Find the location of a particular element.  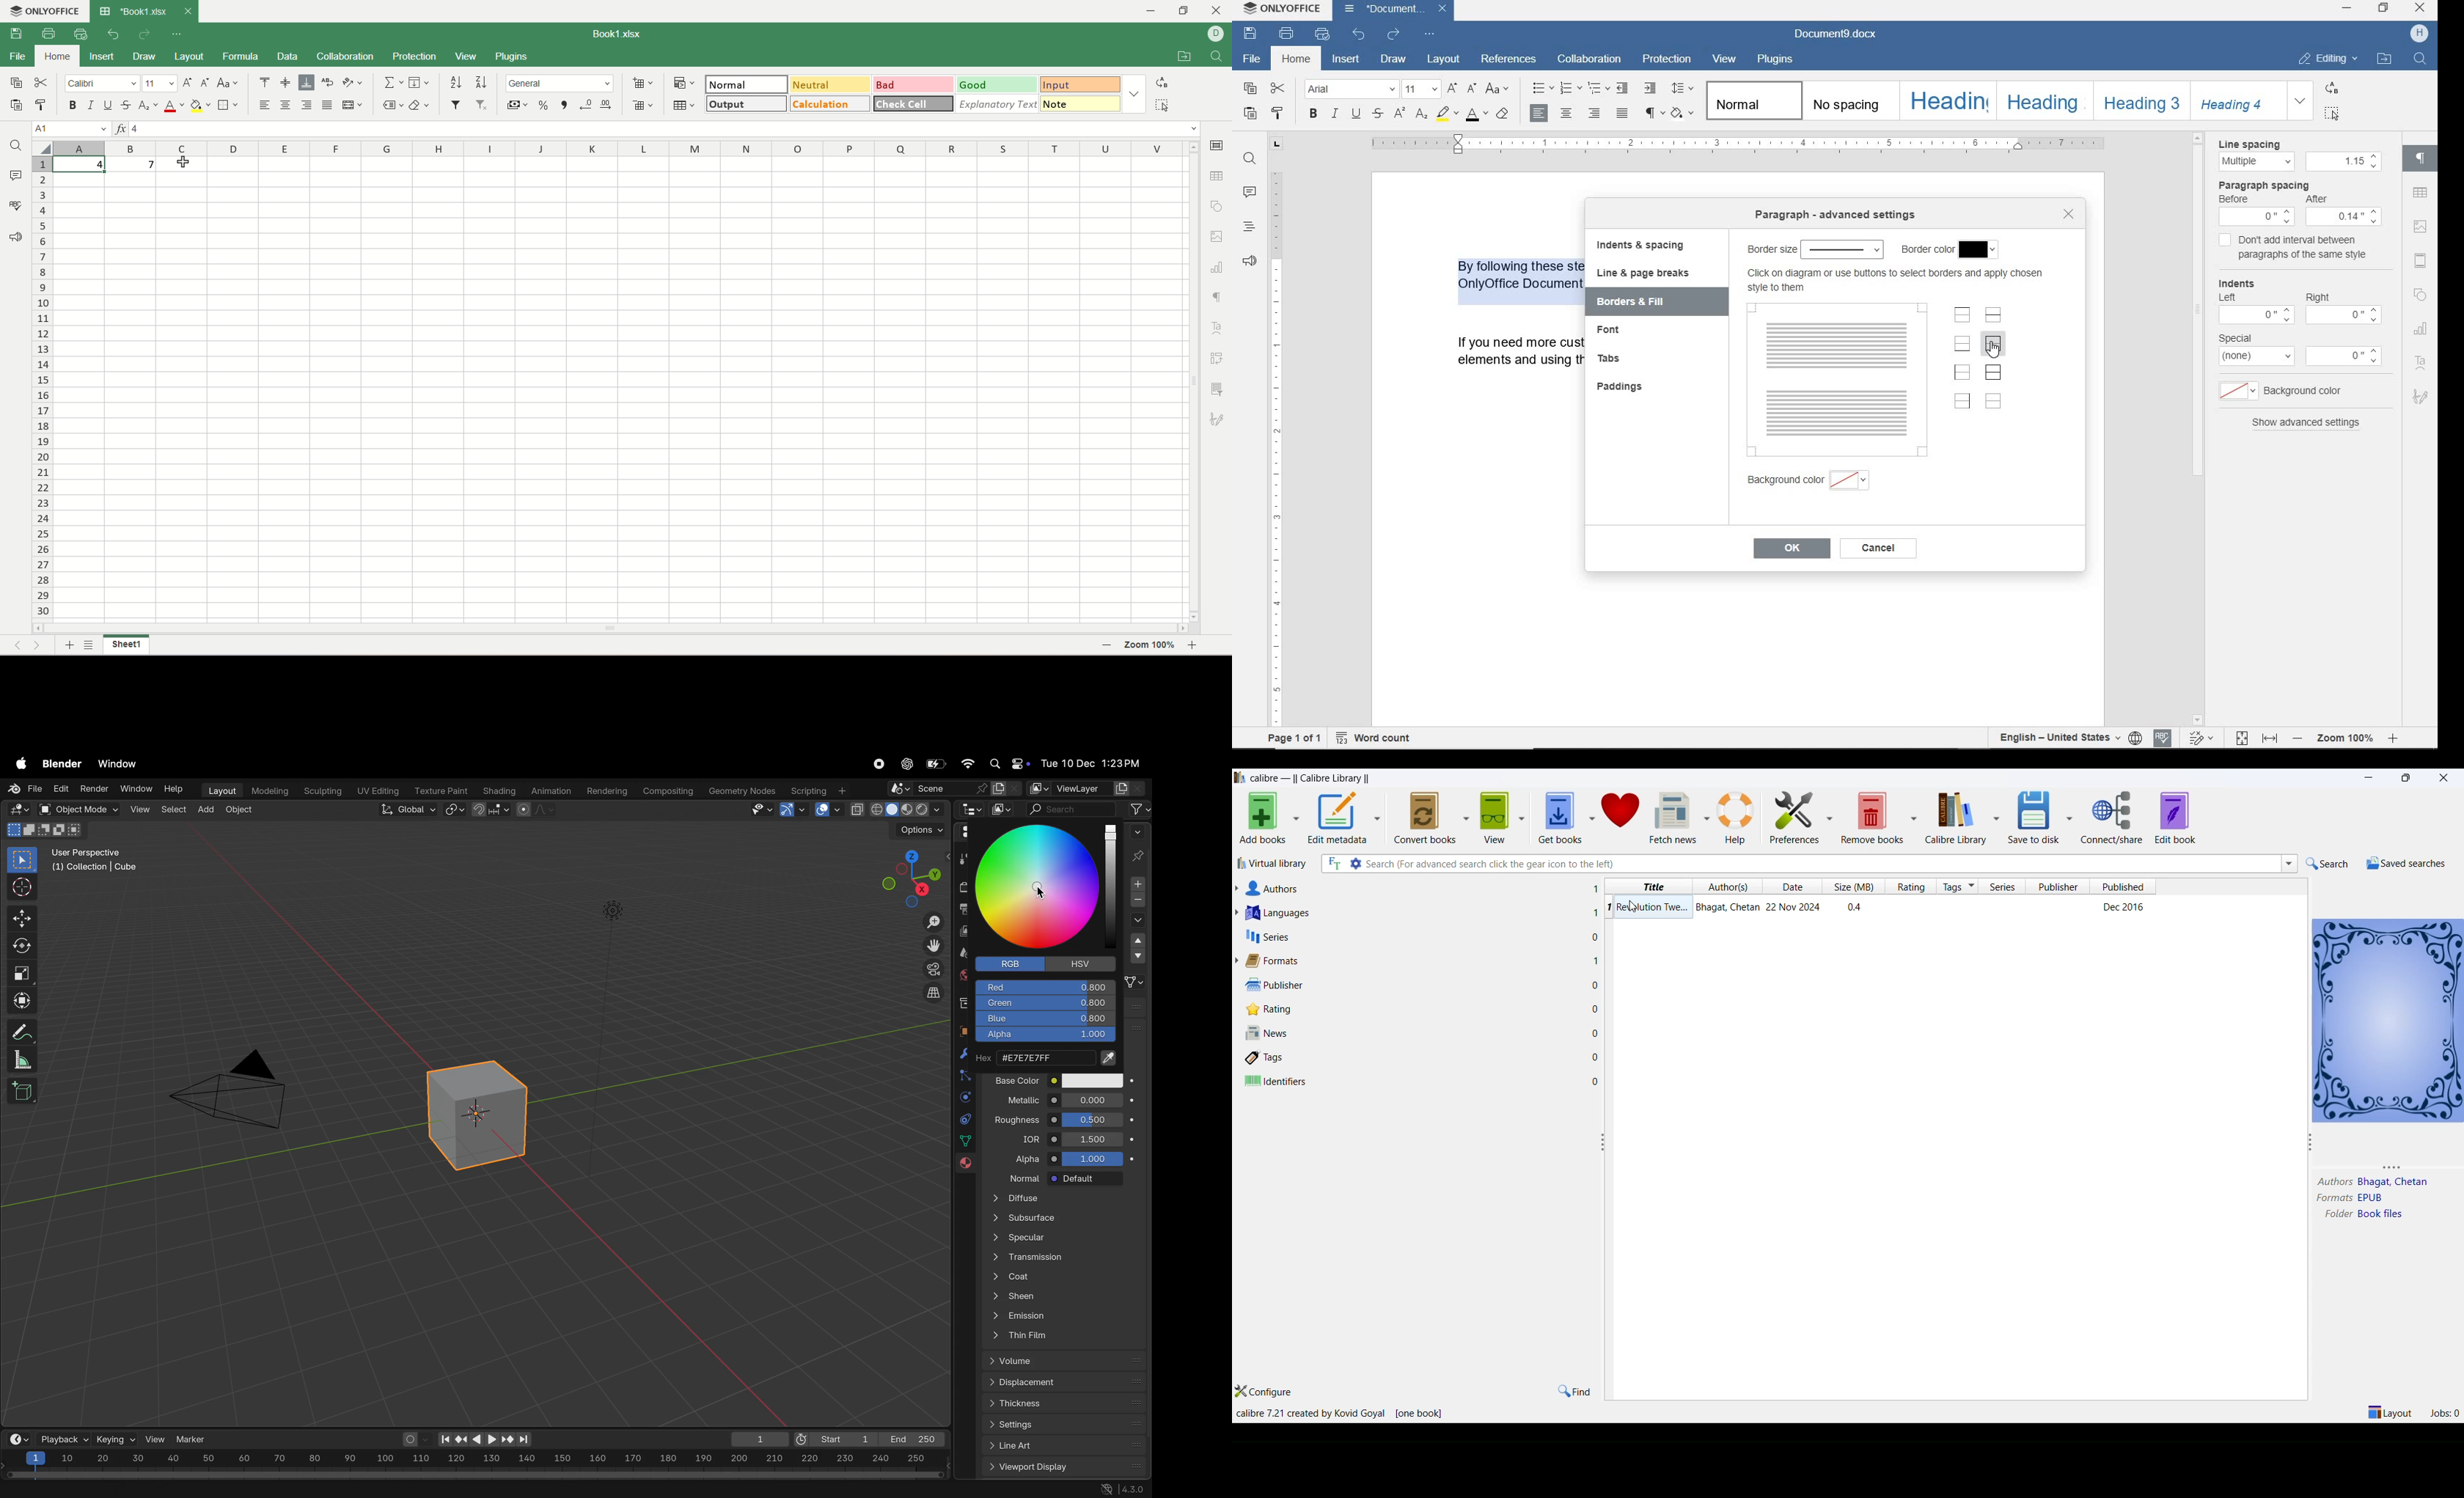

marker is located at coordinates (195, 1439).